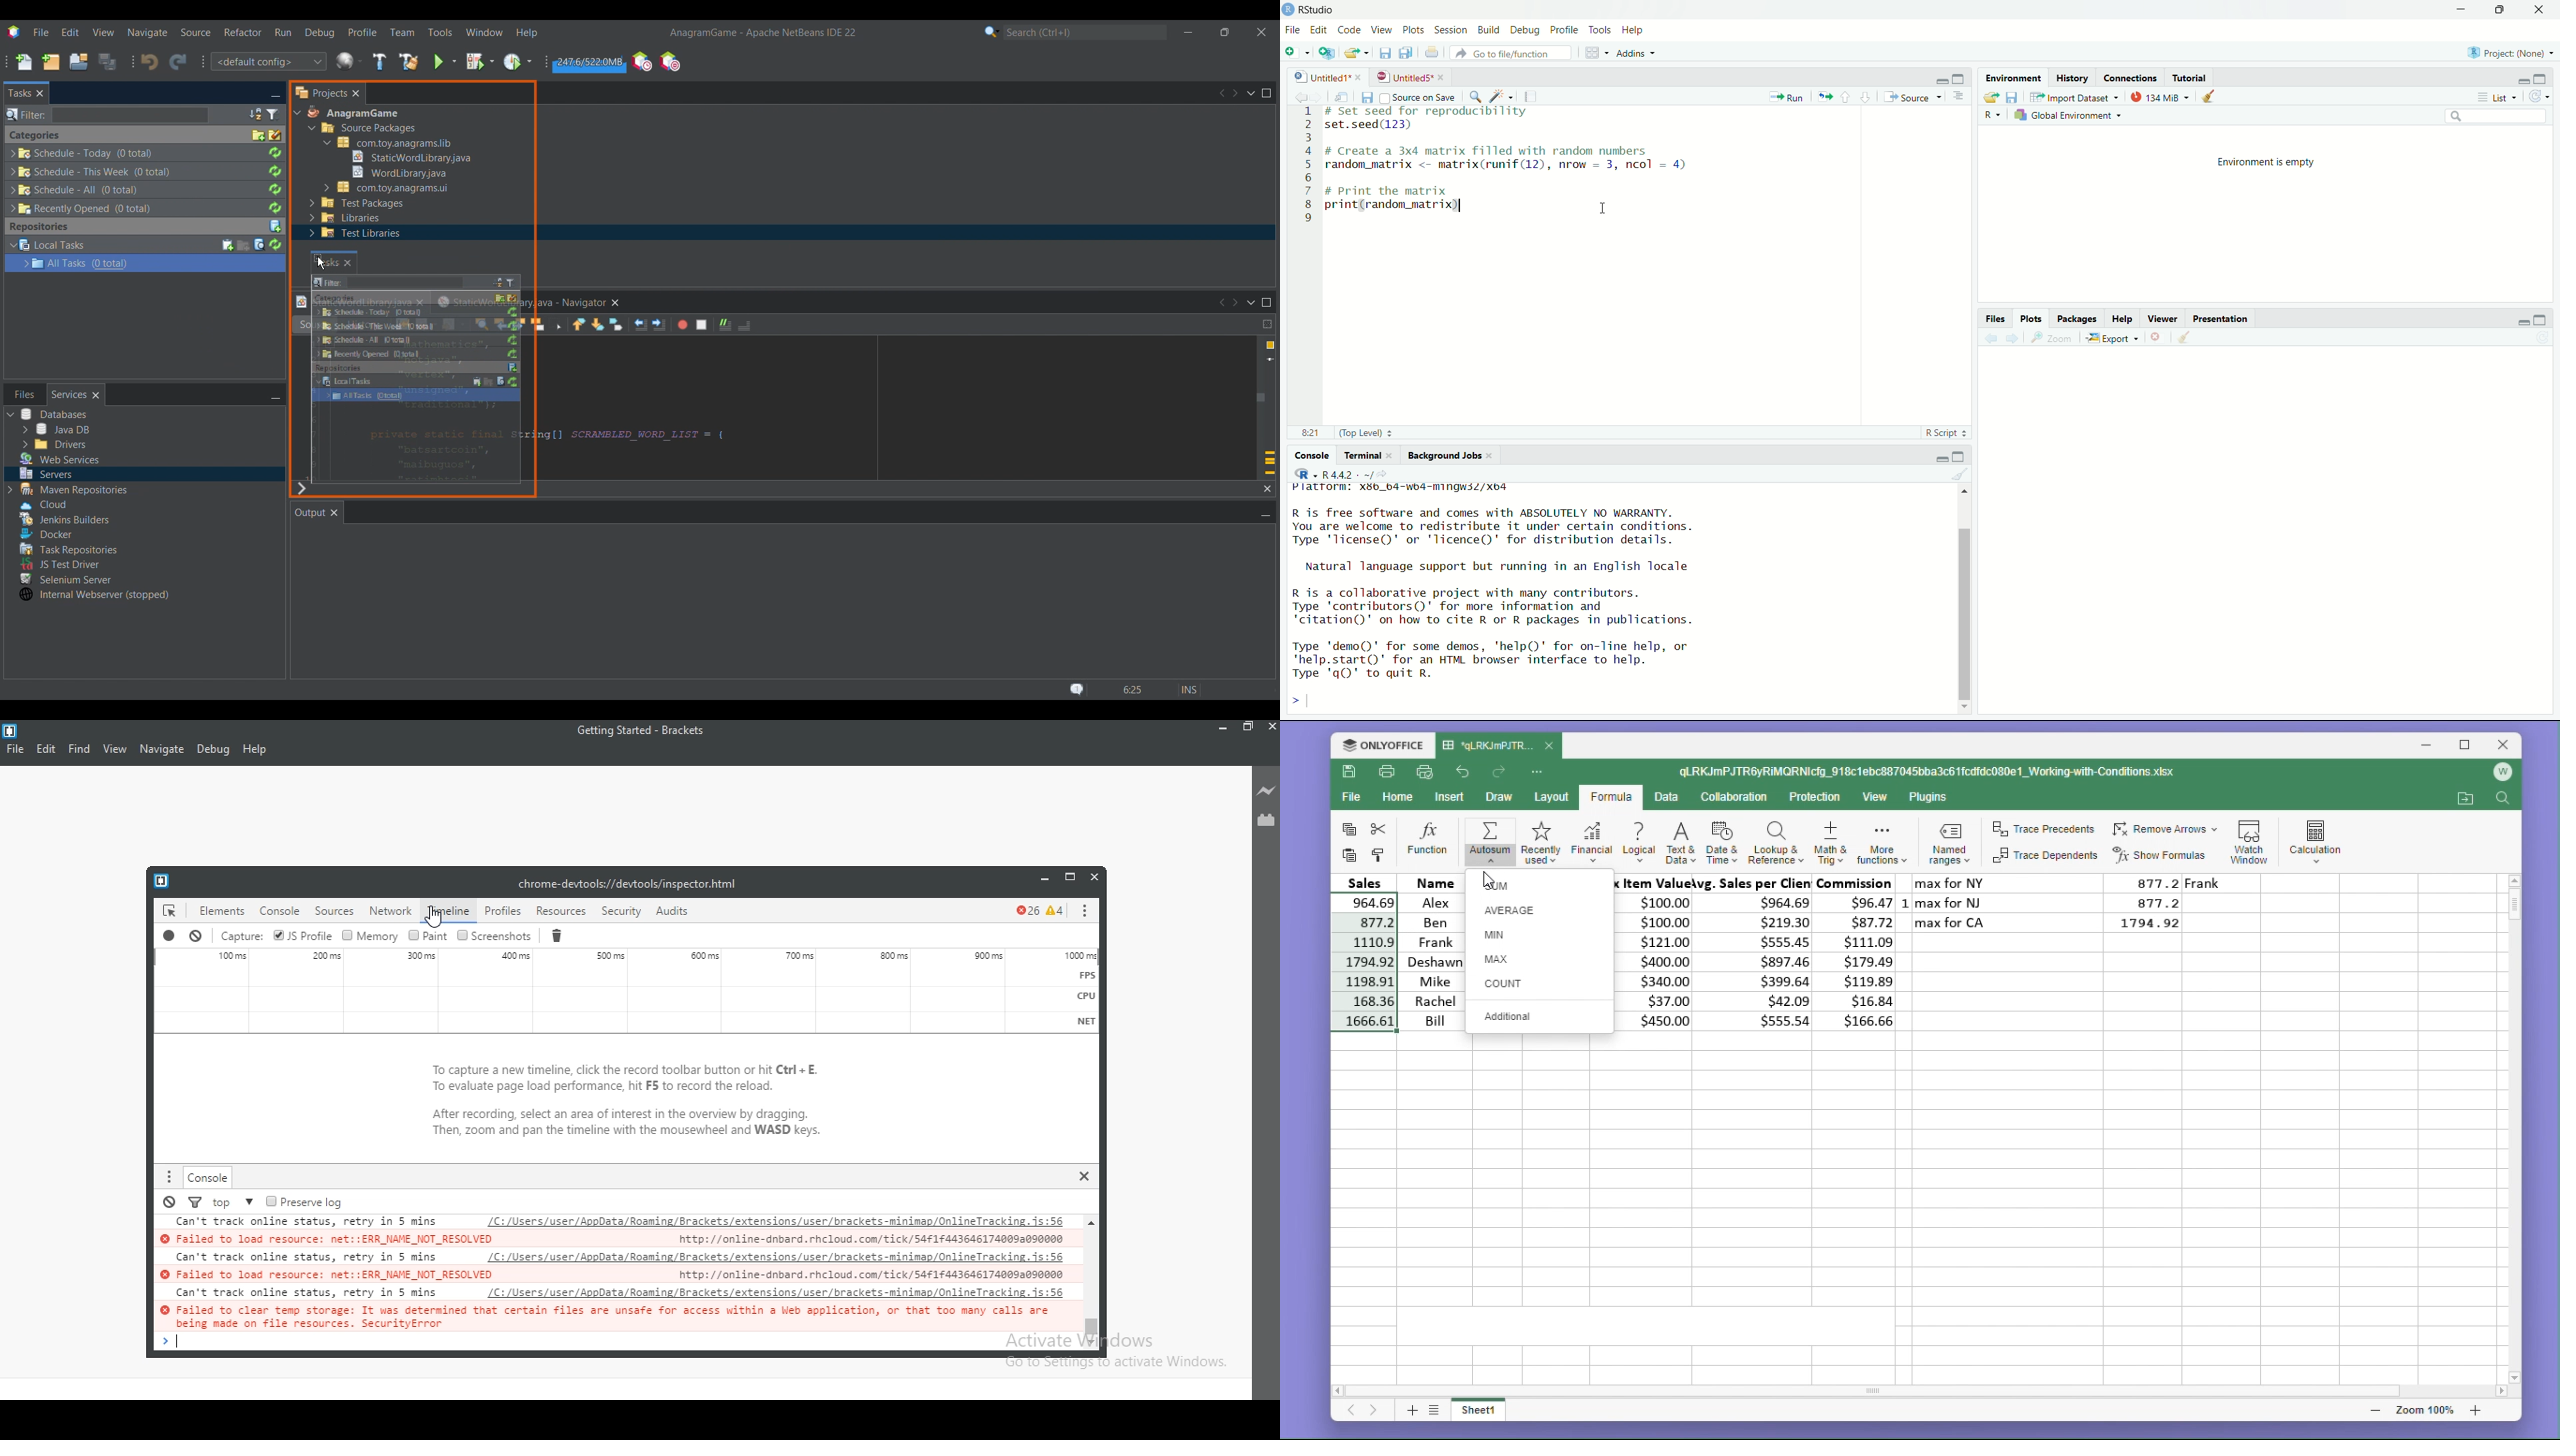 The height and width of the screenshot is (1456, 2576). What do you see at coordinates (1636, 32) in the screenshot?
I see `Help` at bounding box center [1636, 32].